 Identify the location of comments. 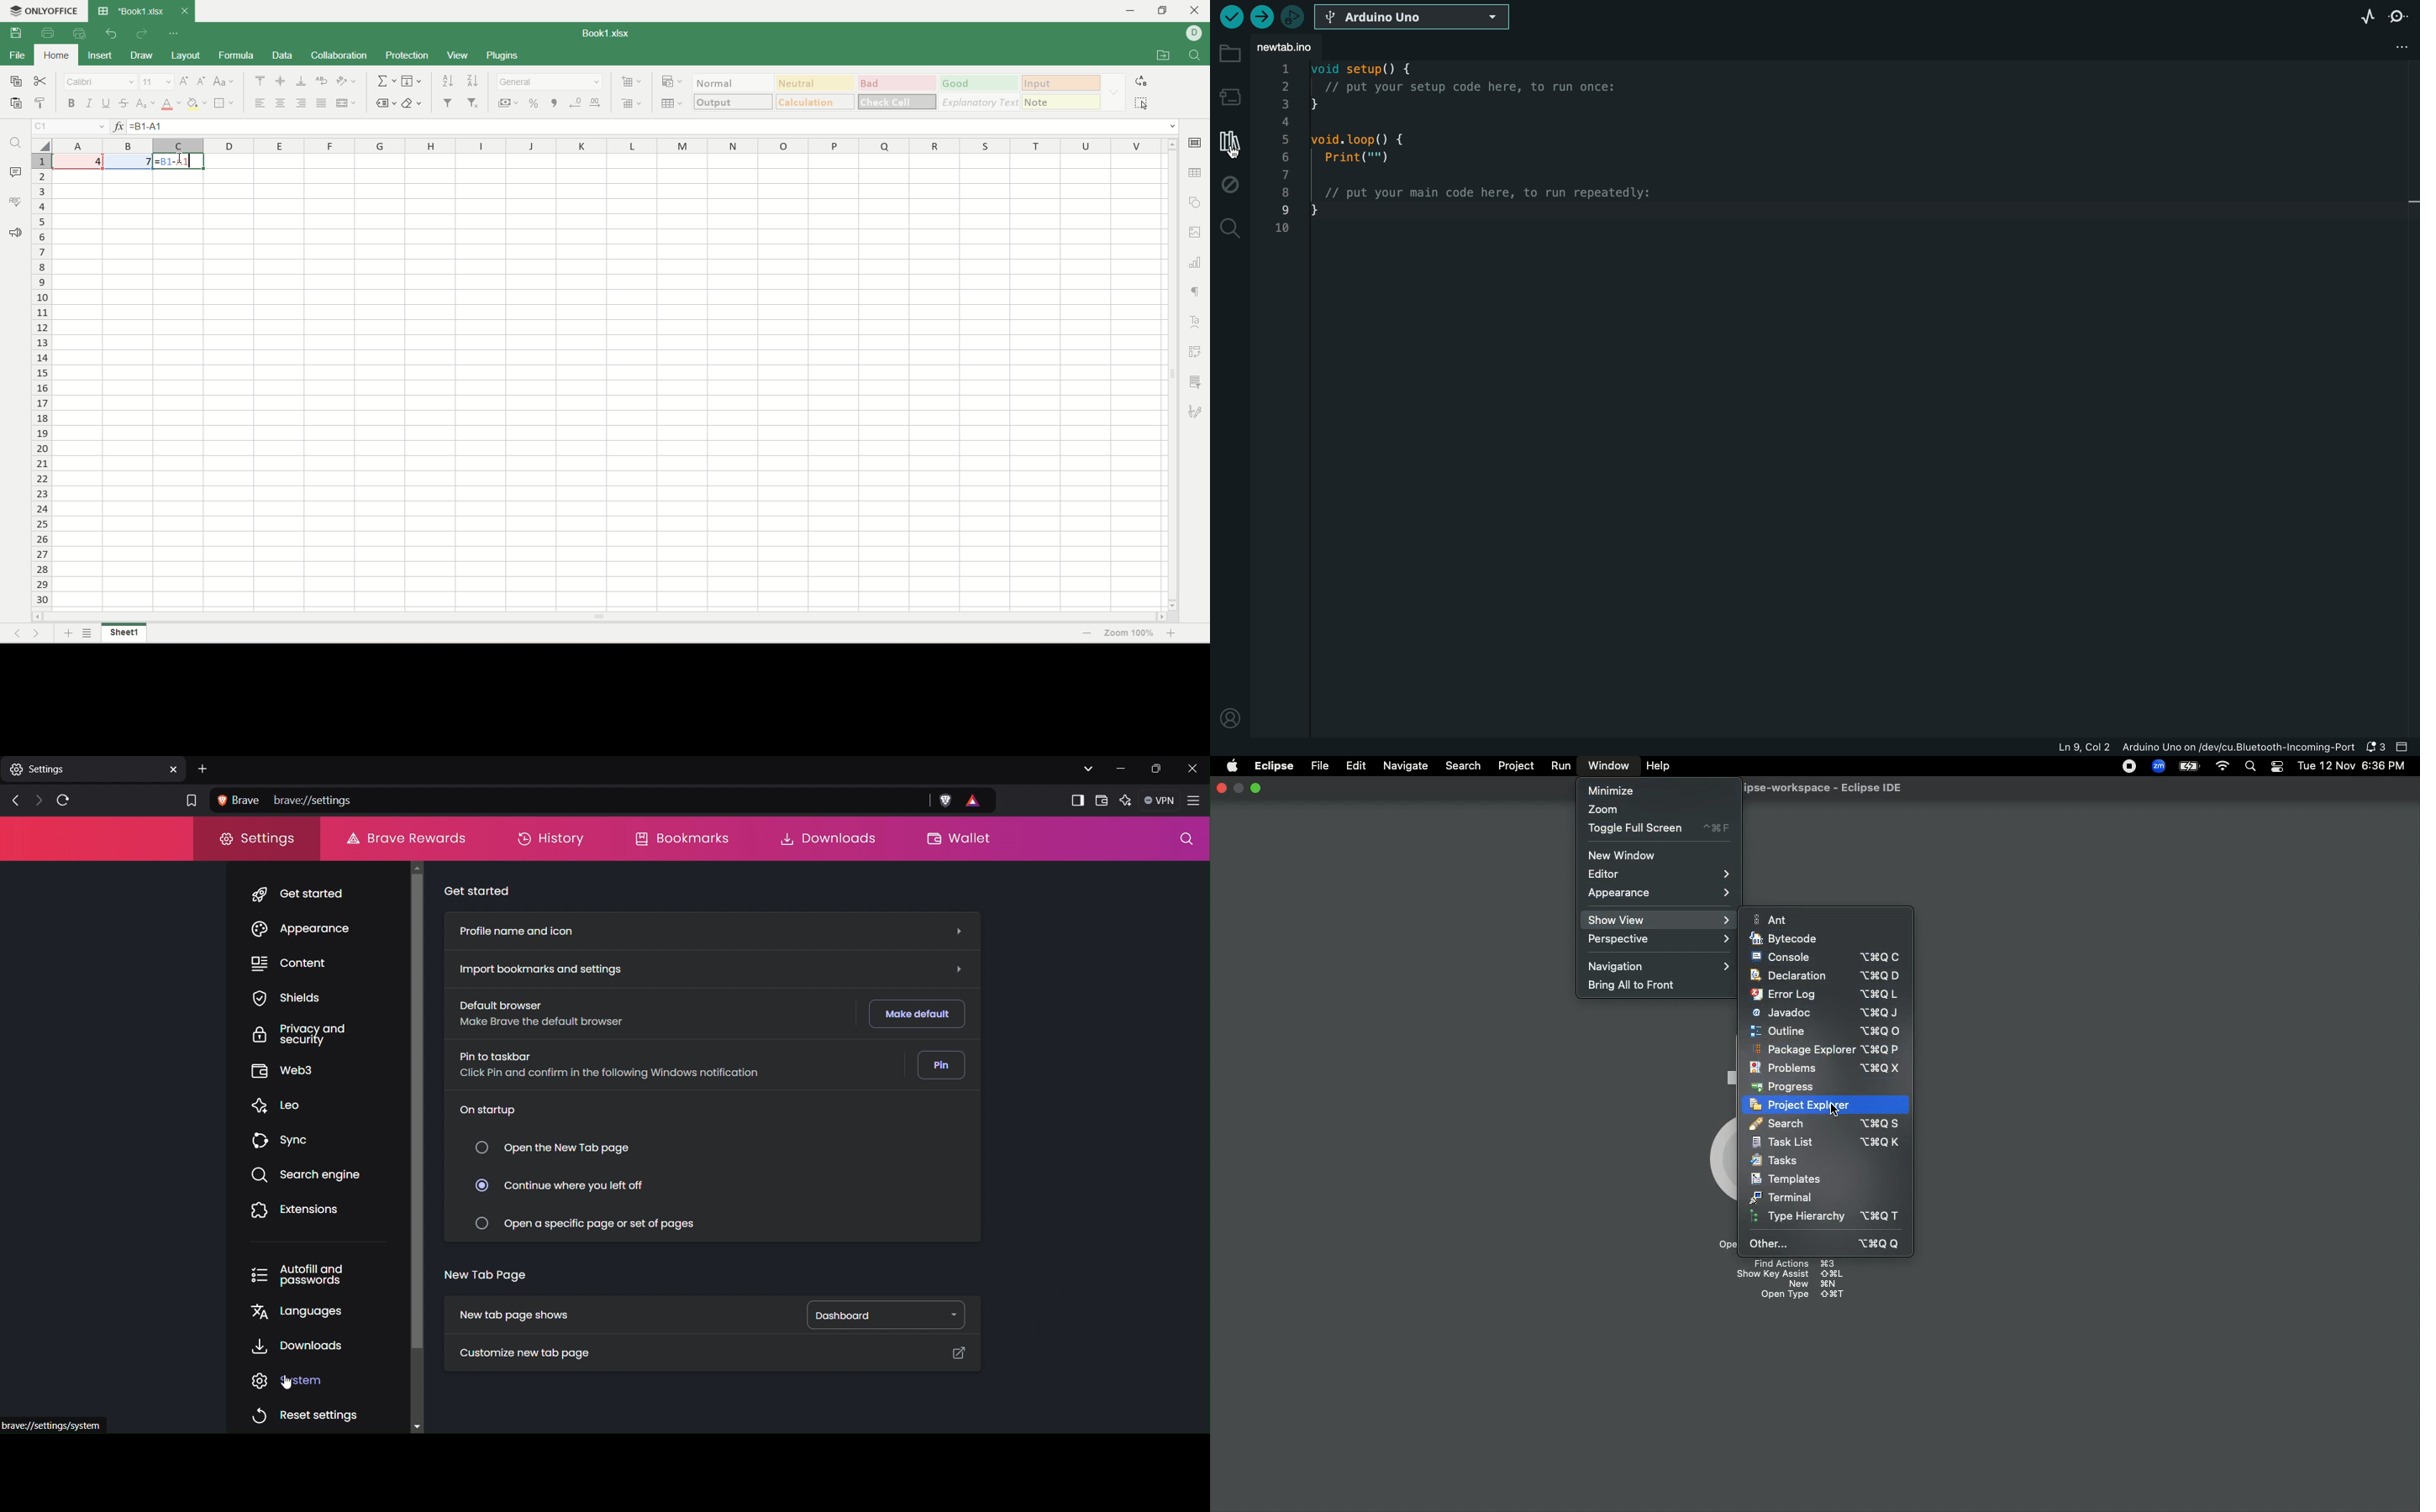
(14, 171).